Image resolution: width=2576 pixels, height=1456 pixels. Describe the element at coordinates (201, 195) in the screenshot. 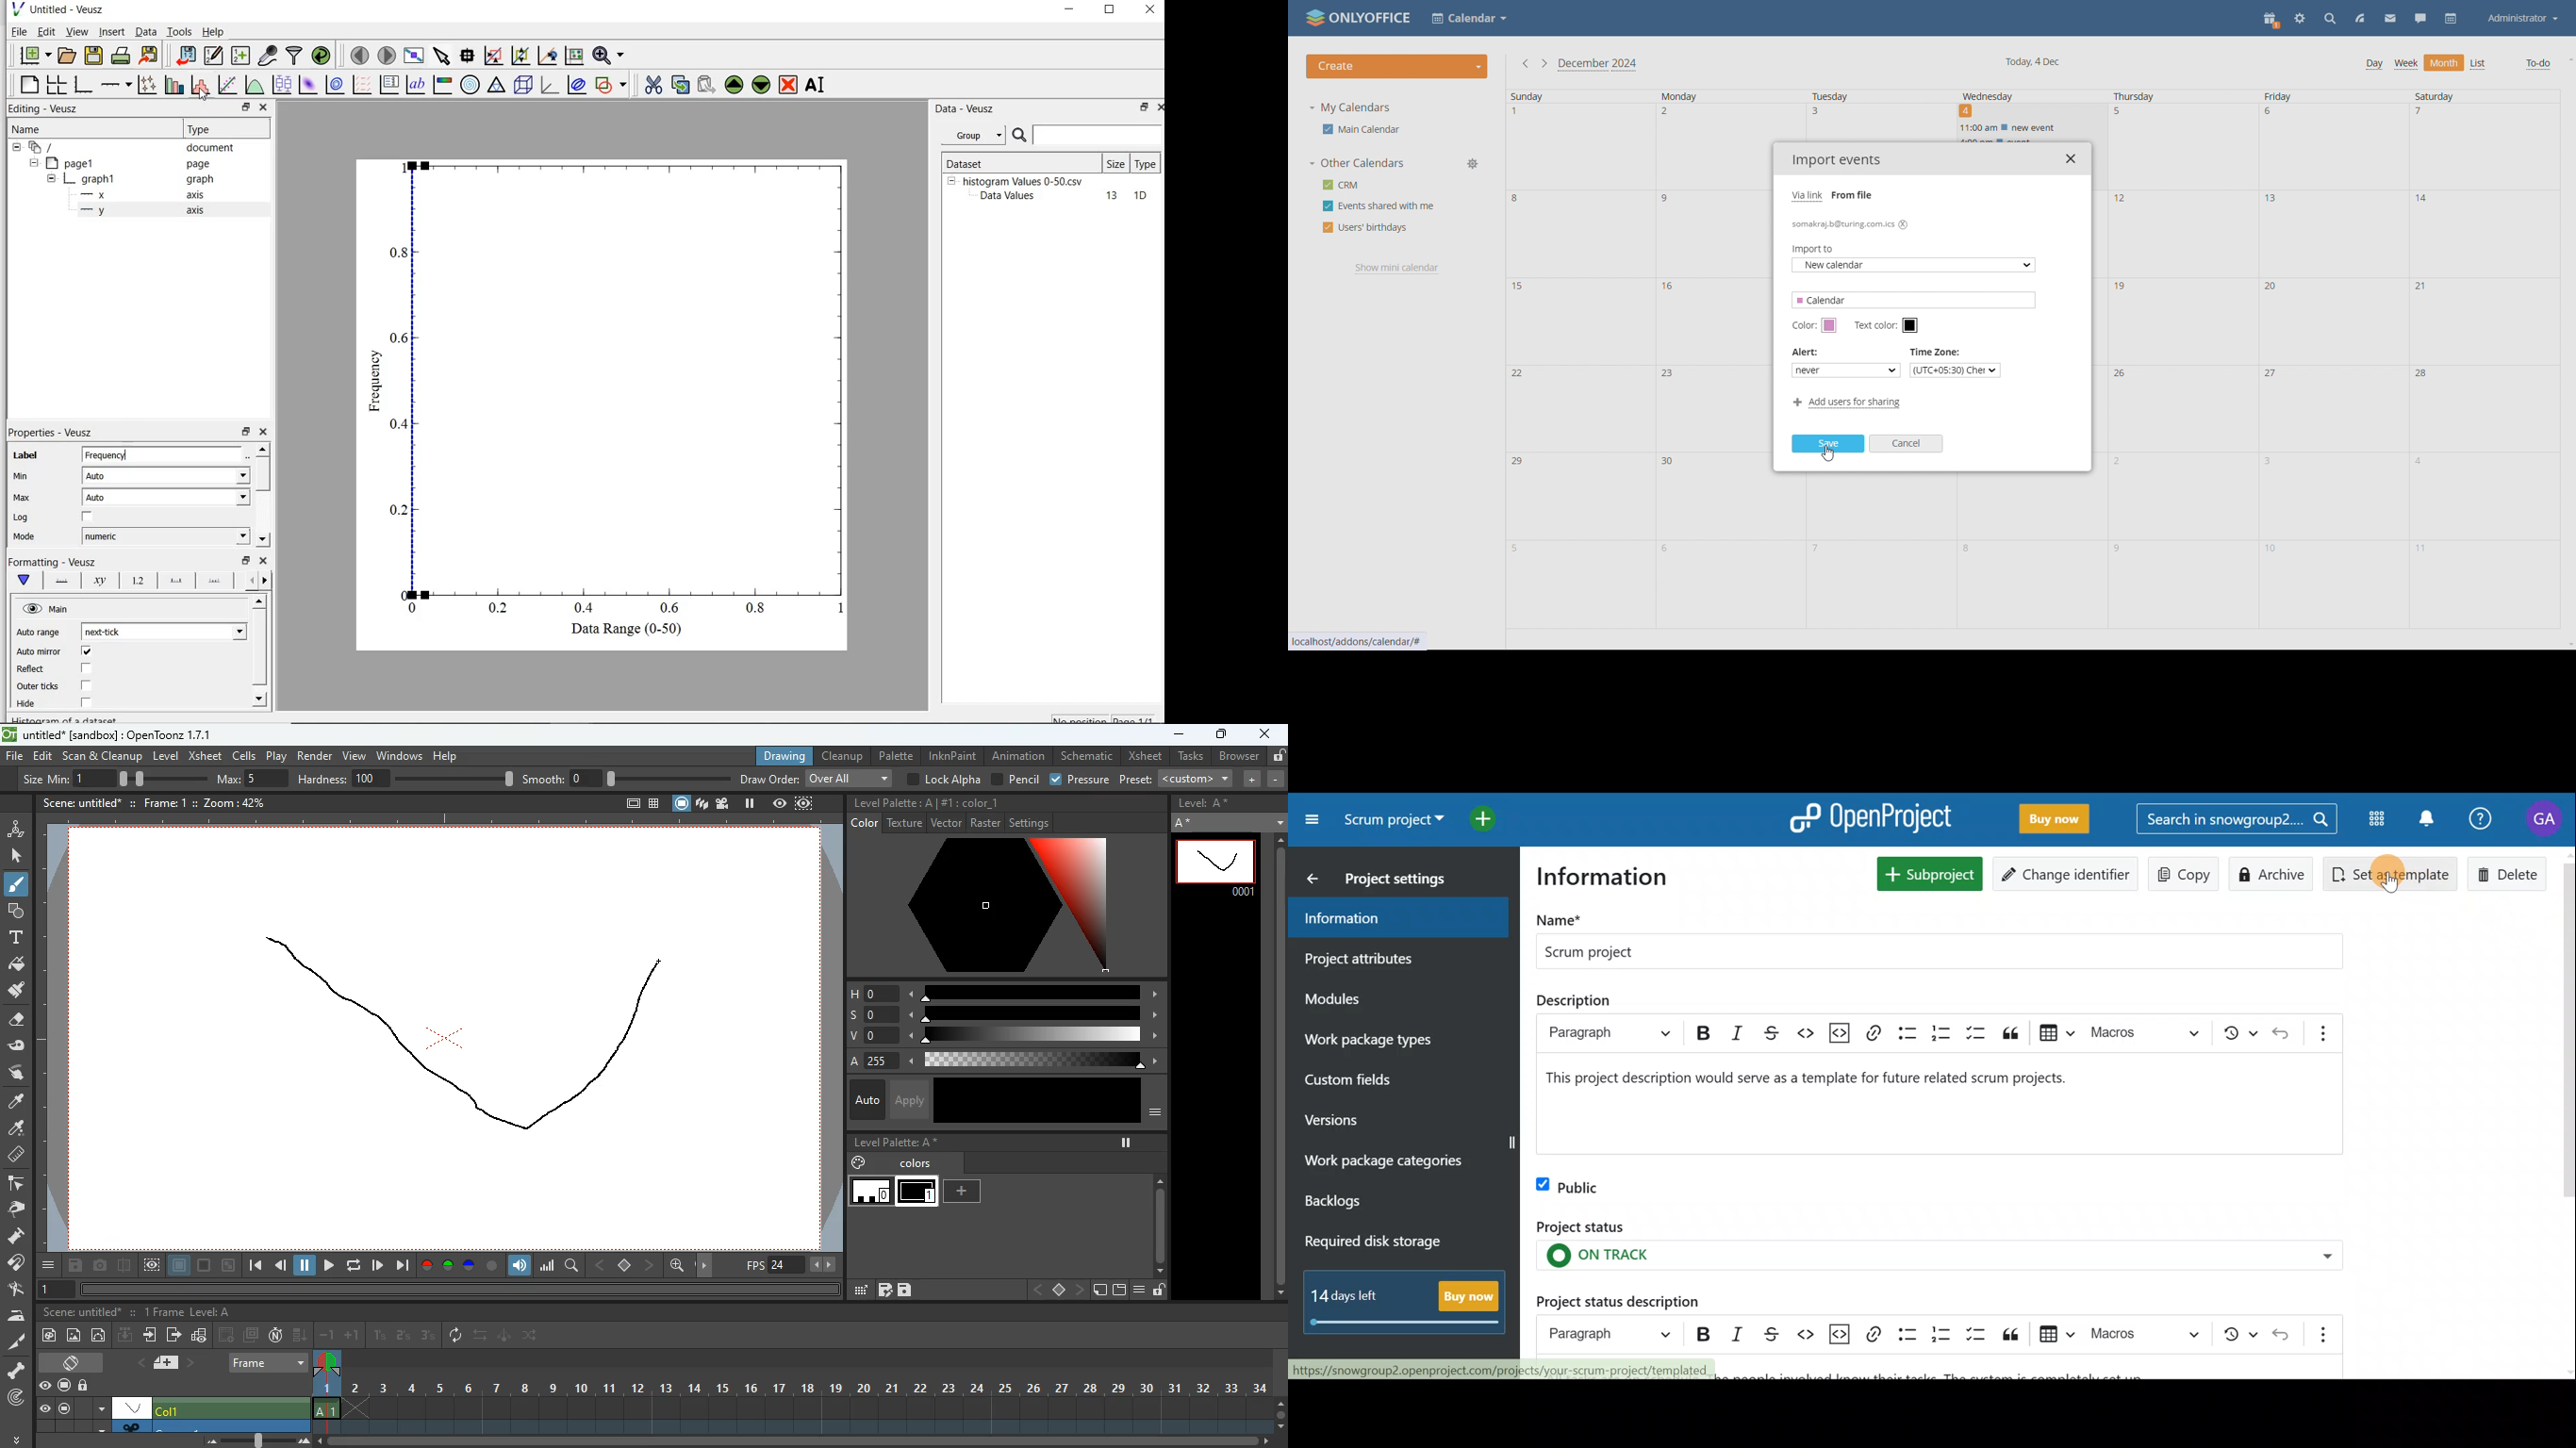

I see `axis` at that location.